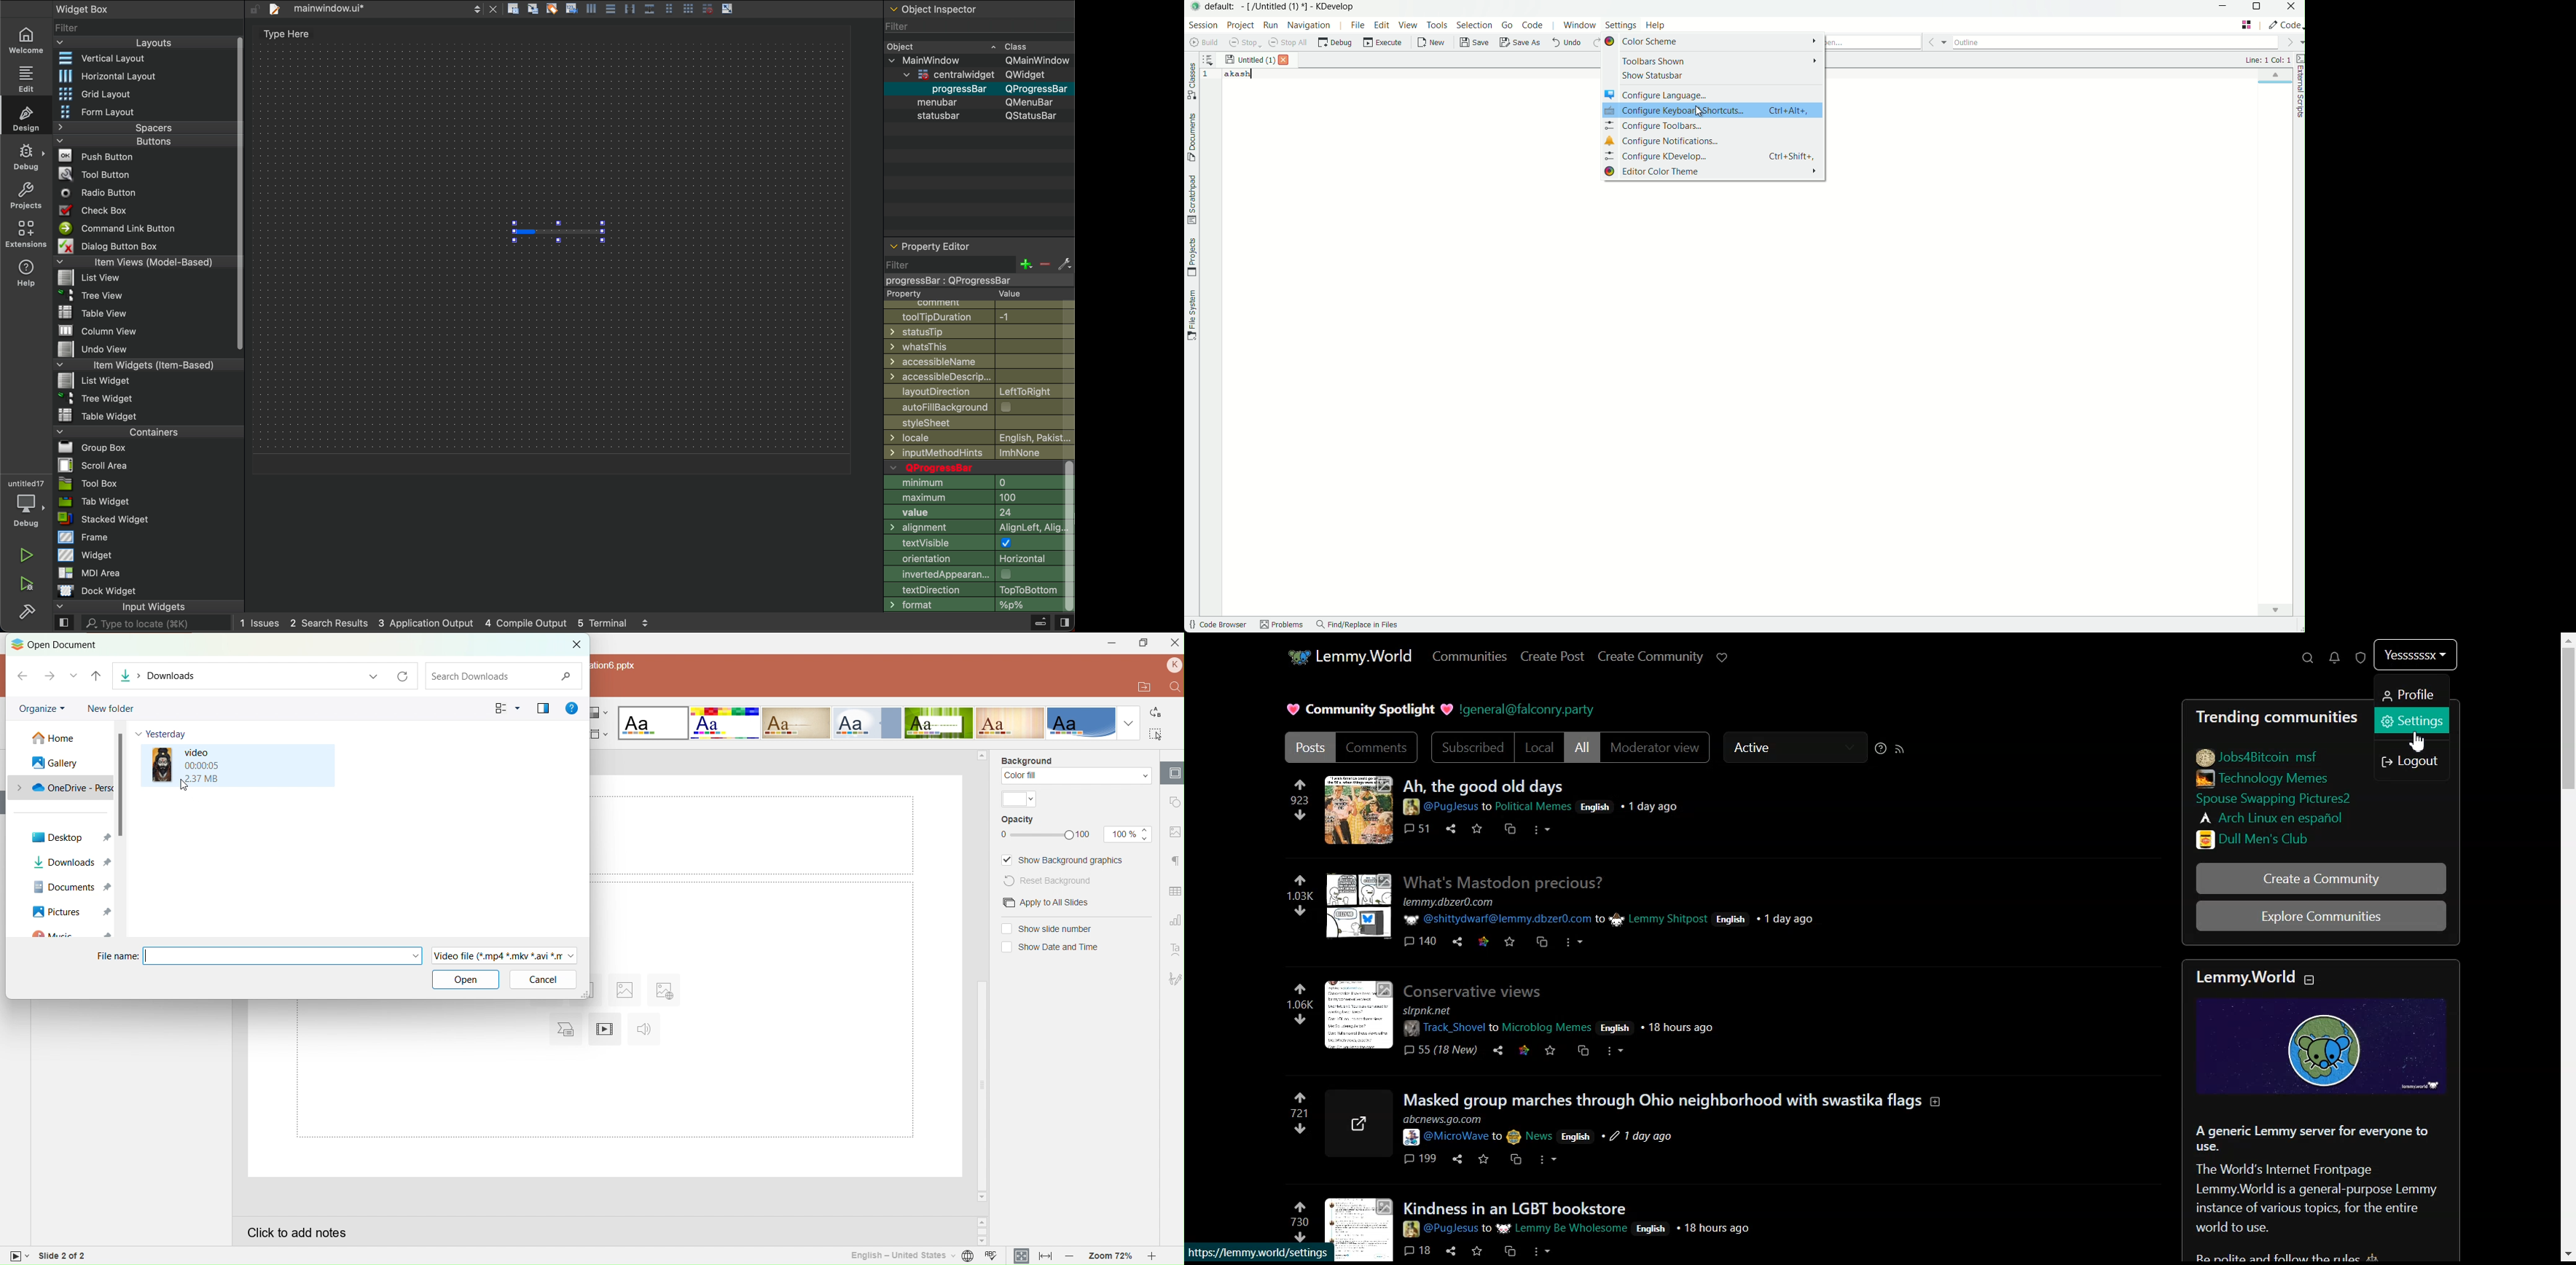  I want to click on RSS, so click(1902, 749).